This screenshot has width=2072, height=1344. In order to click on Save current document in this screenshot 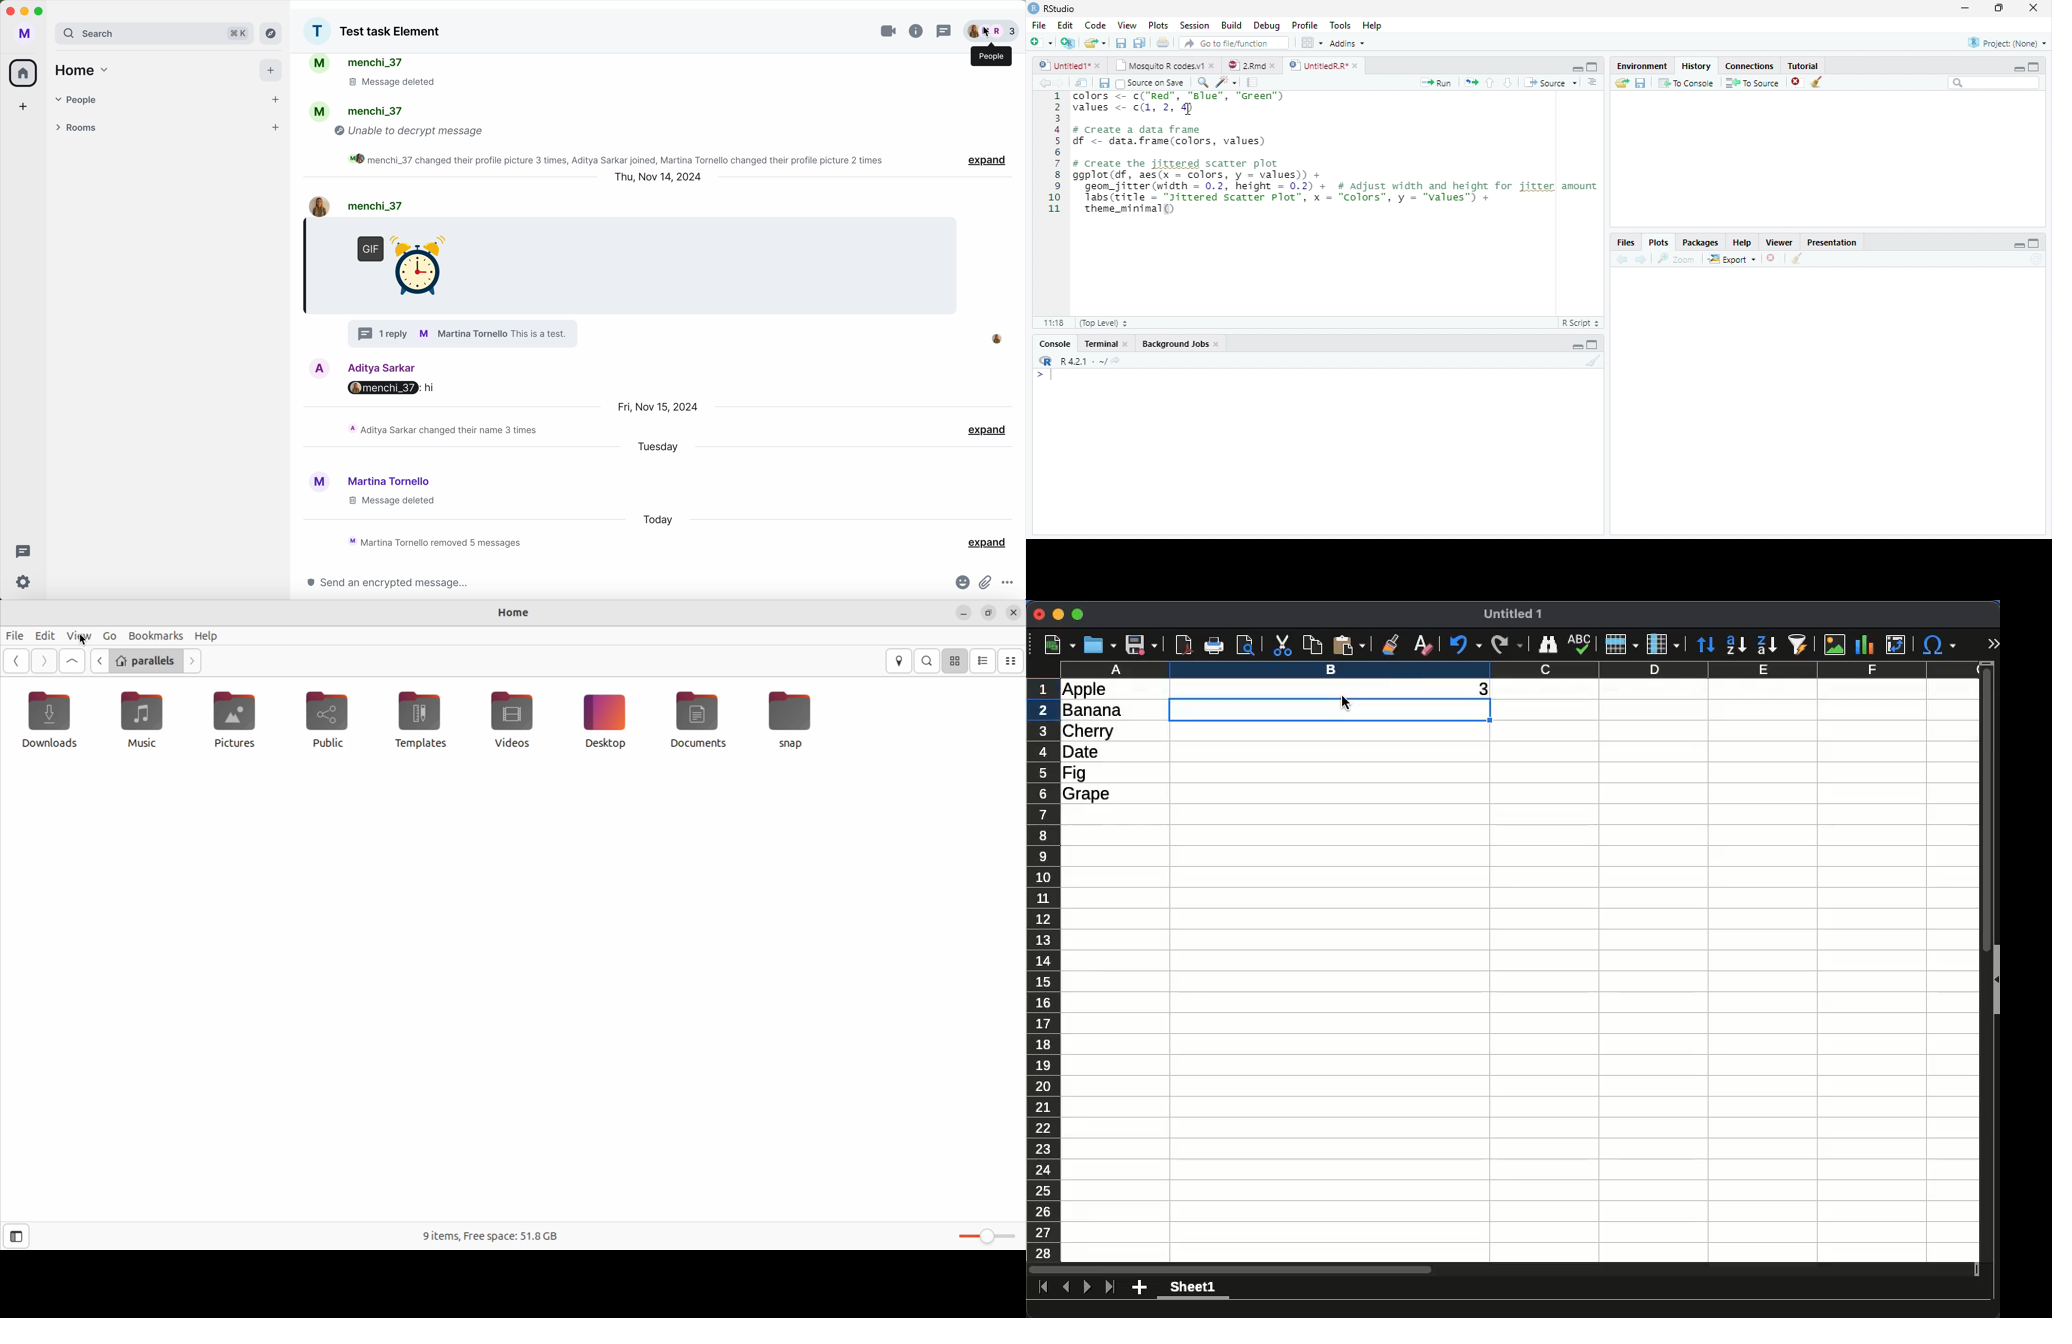, I will do `click(1121, 43)`.